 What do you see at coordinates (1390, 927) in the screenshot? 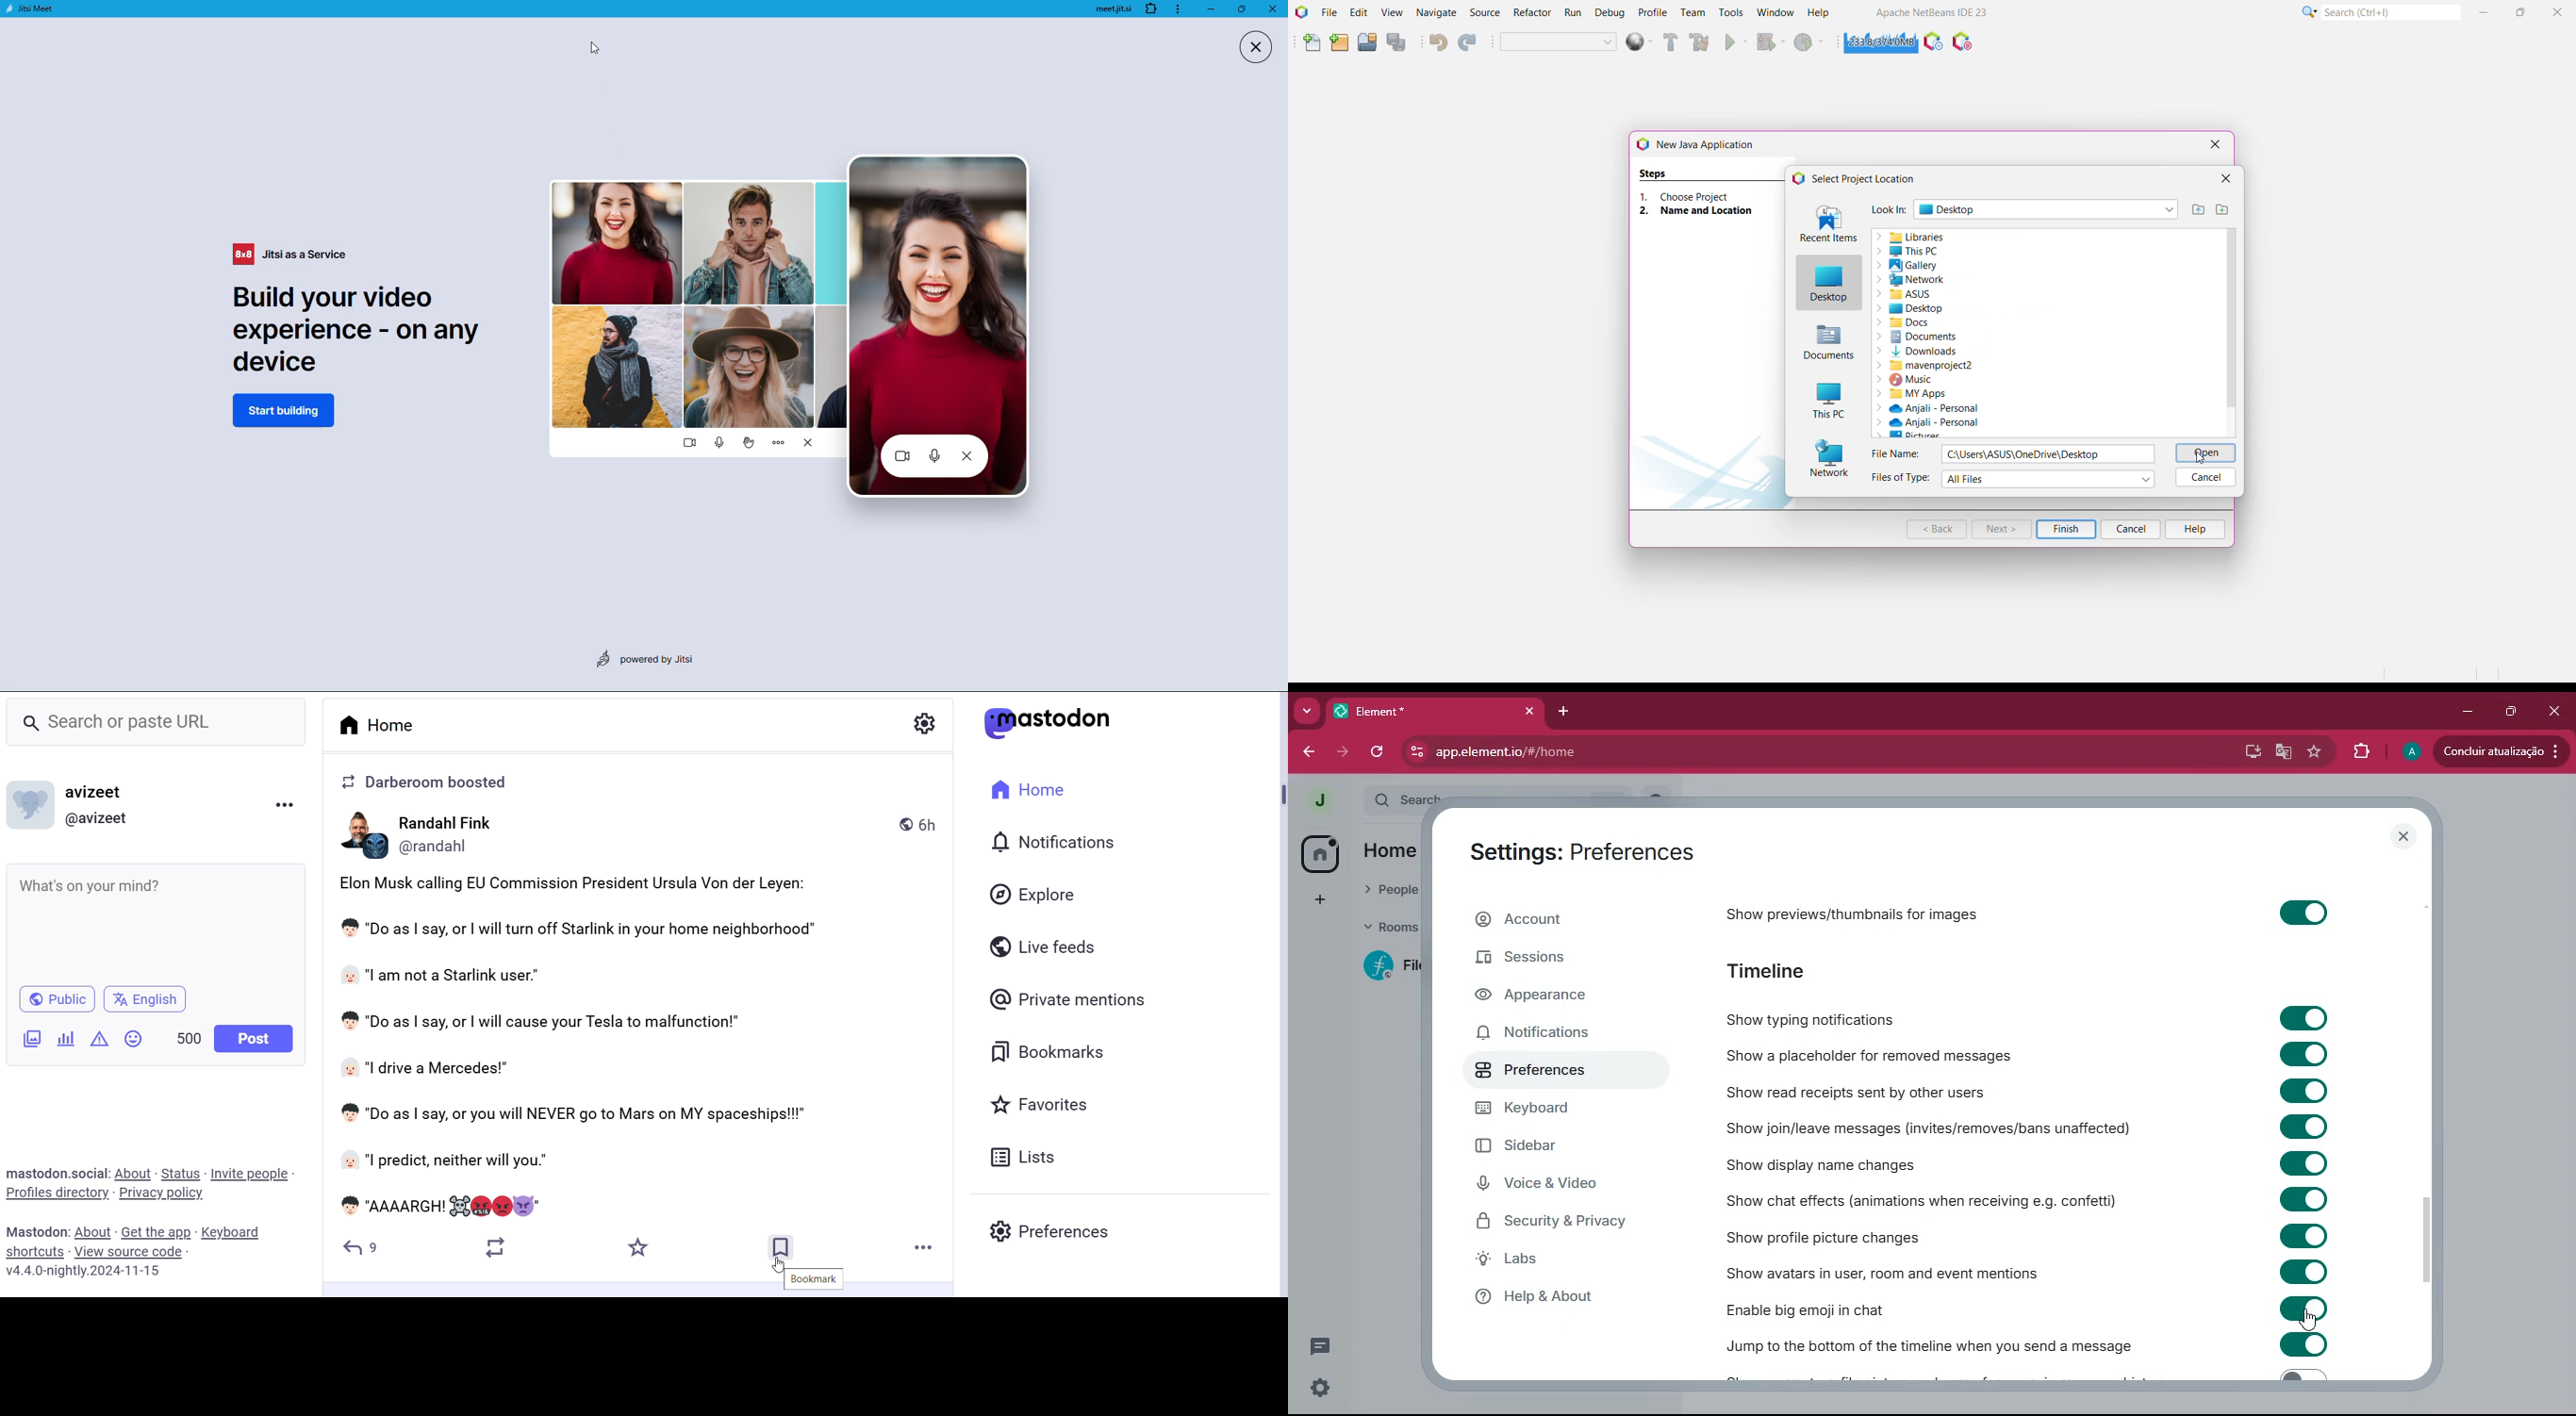
I see `rooms` at bounding box center [1390, 927].